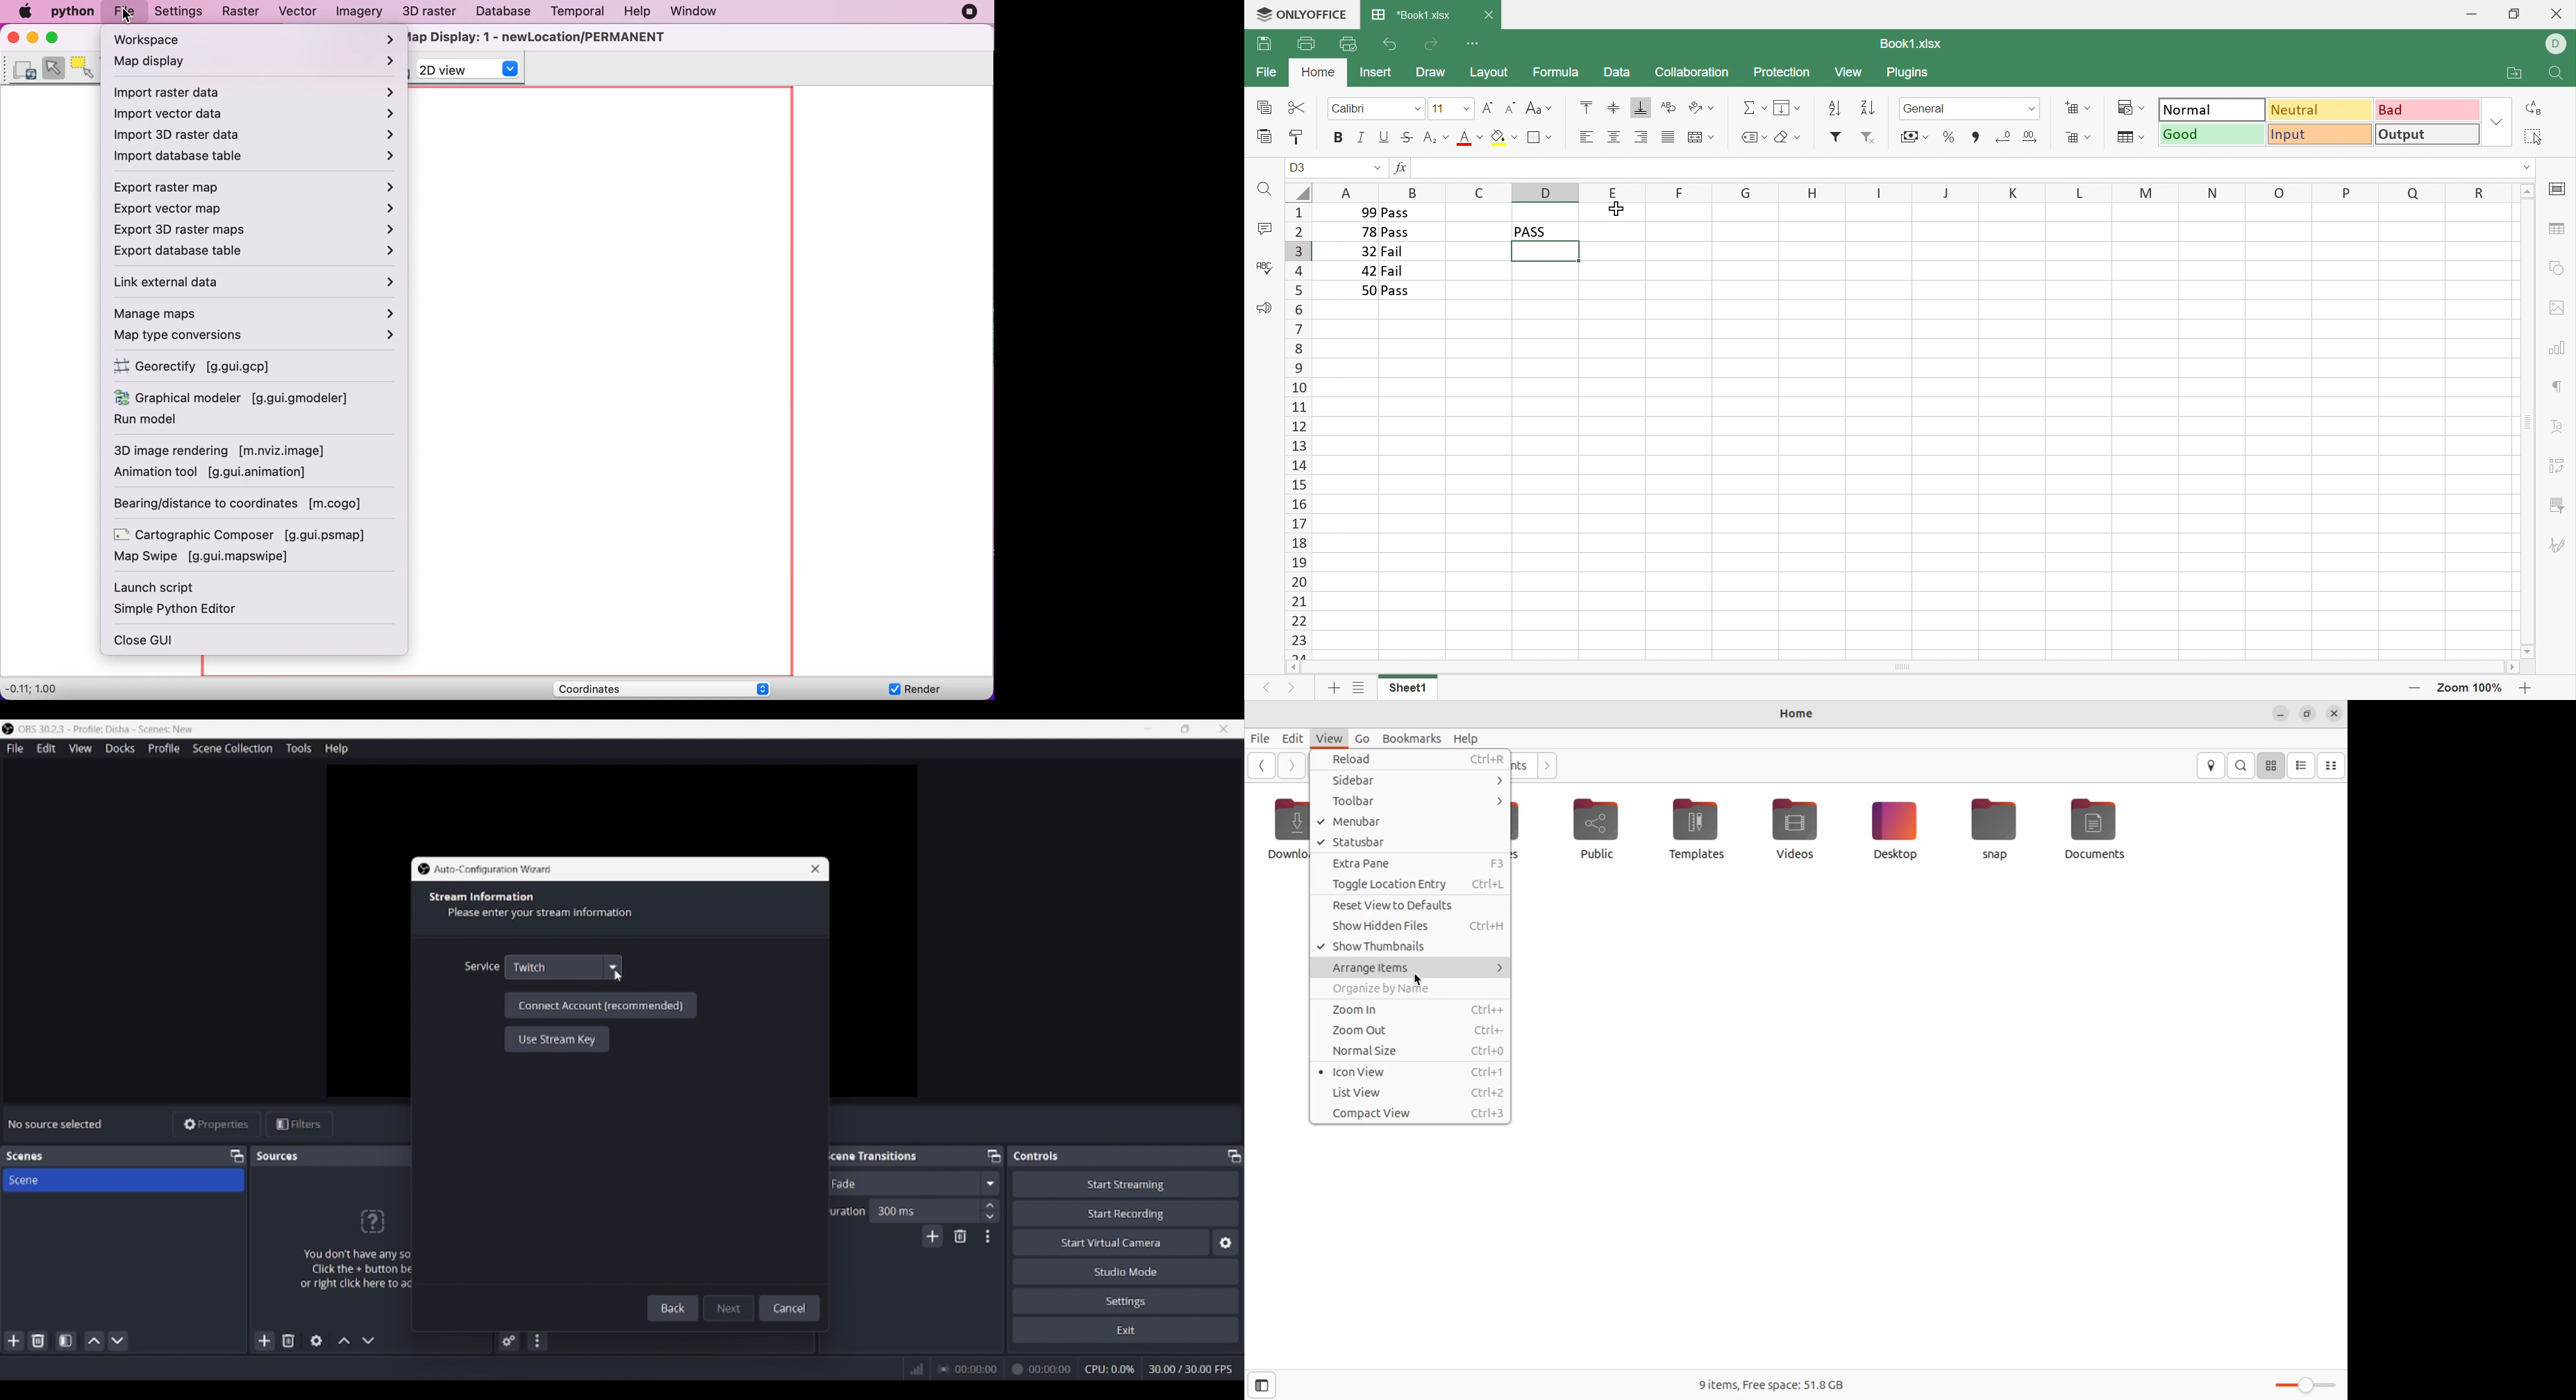 The width and height of the screenshot is (2576, 1400). What do you see at coordinates (1291, 668) in the screenshot?
I see `Scroll left` at bounding box center [1291, 668].